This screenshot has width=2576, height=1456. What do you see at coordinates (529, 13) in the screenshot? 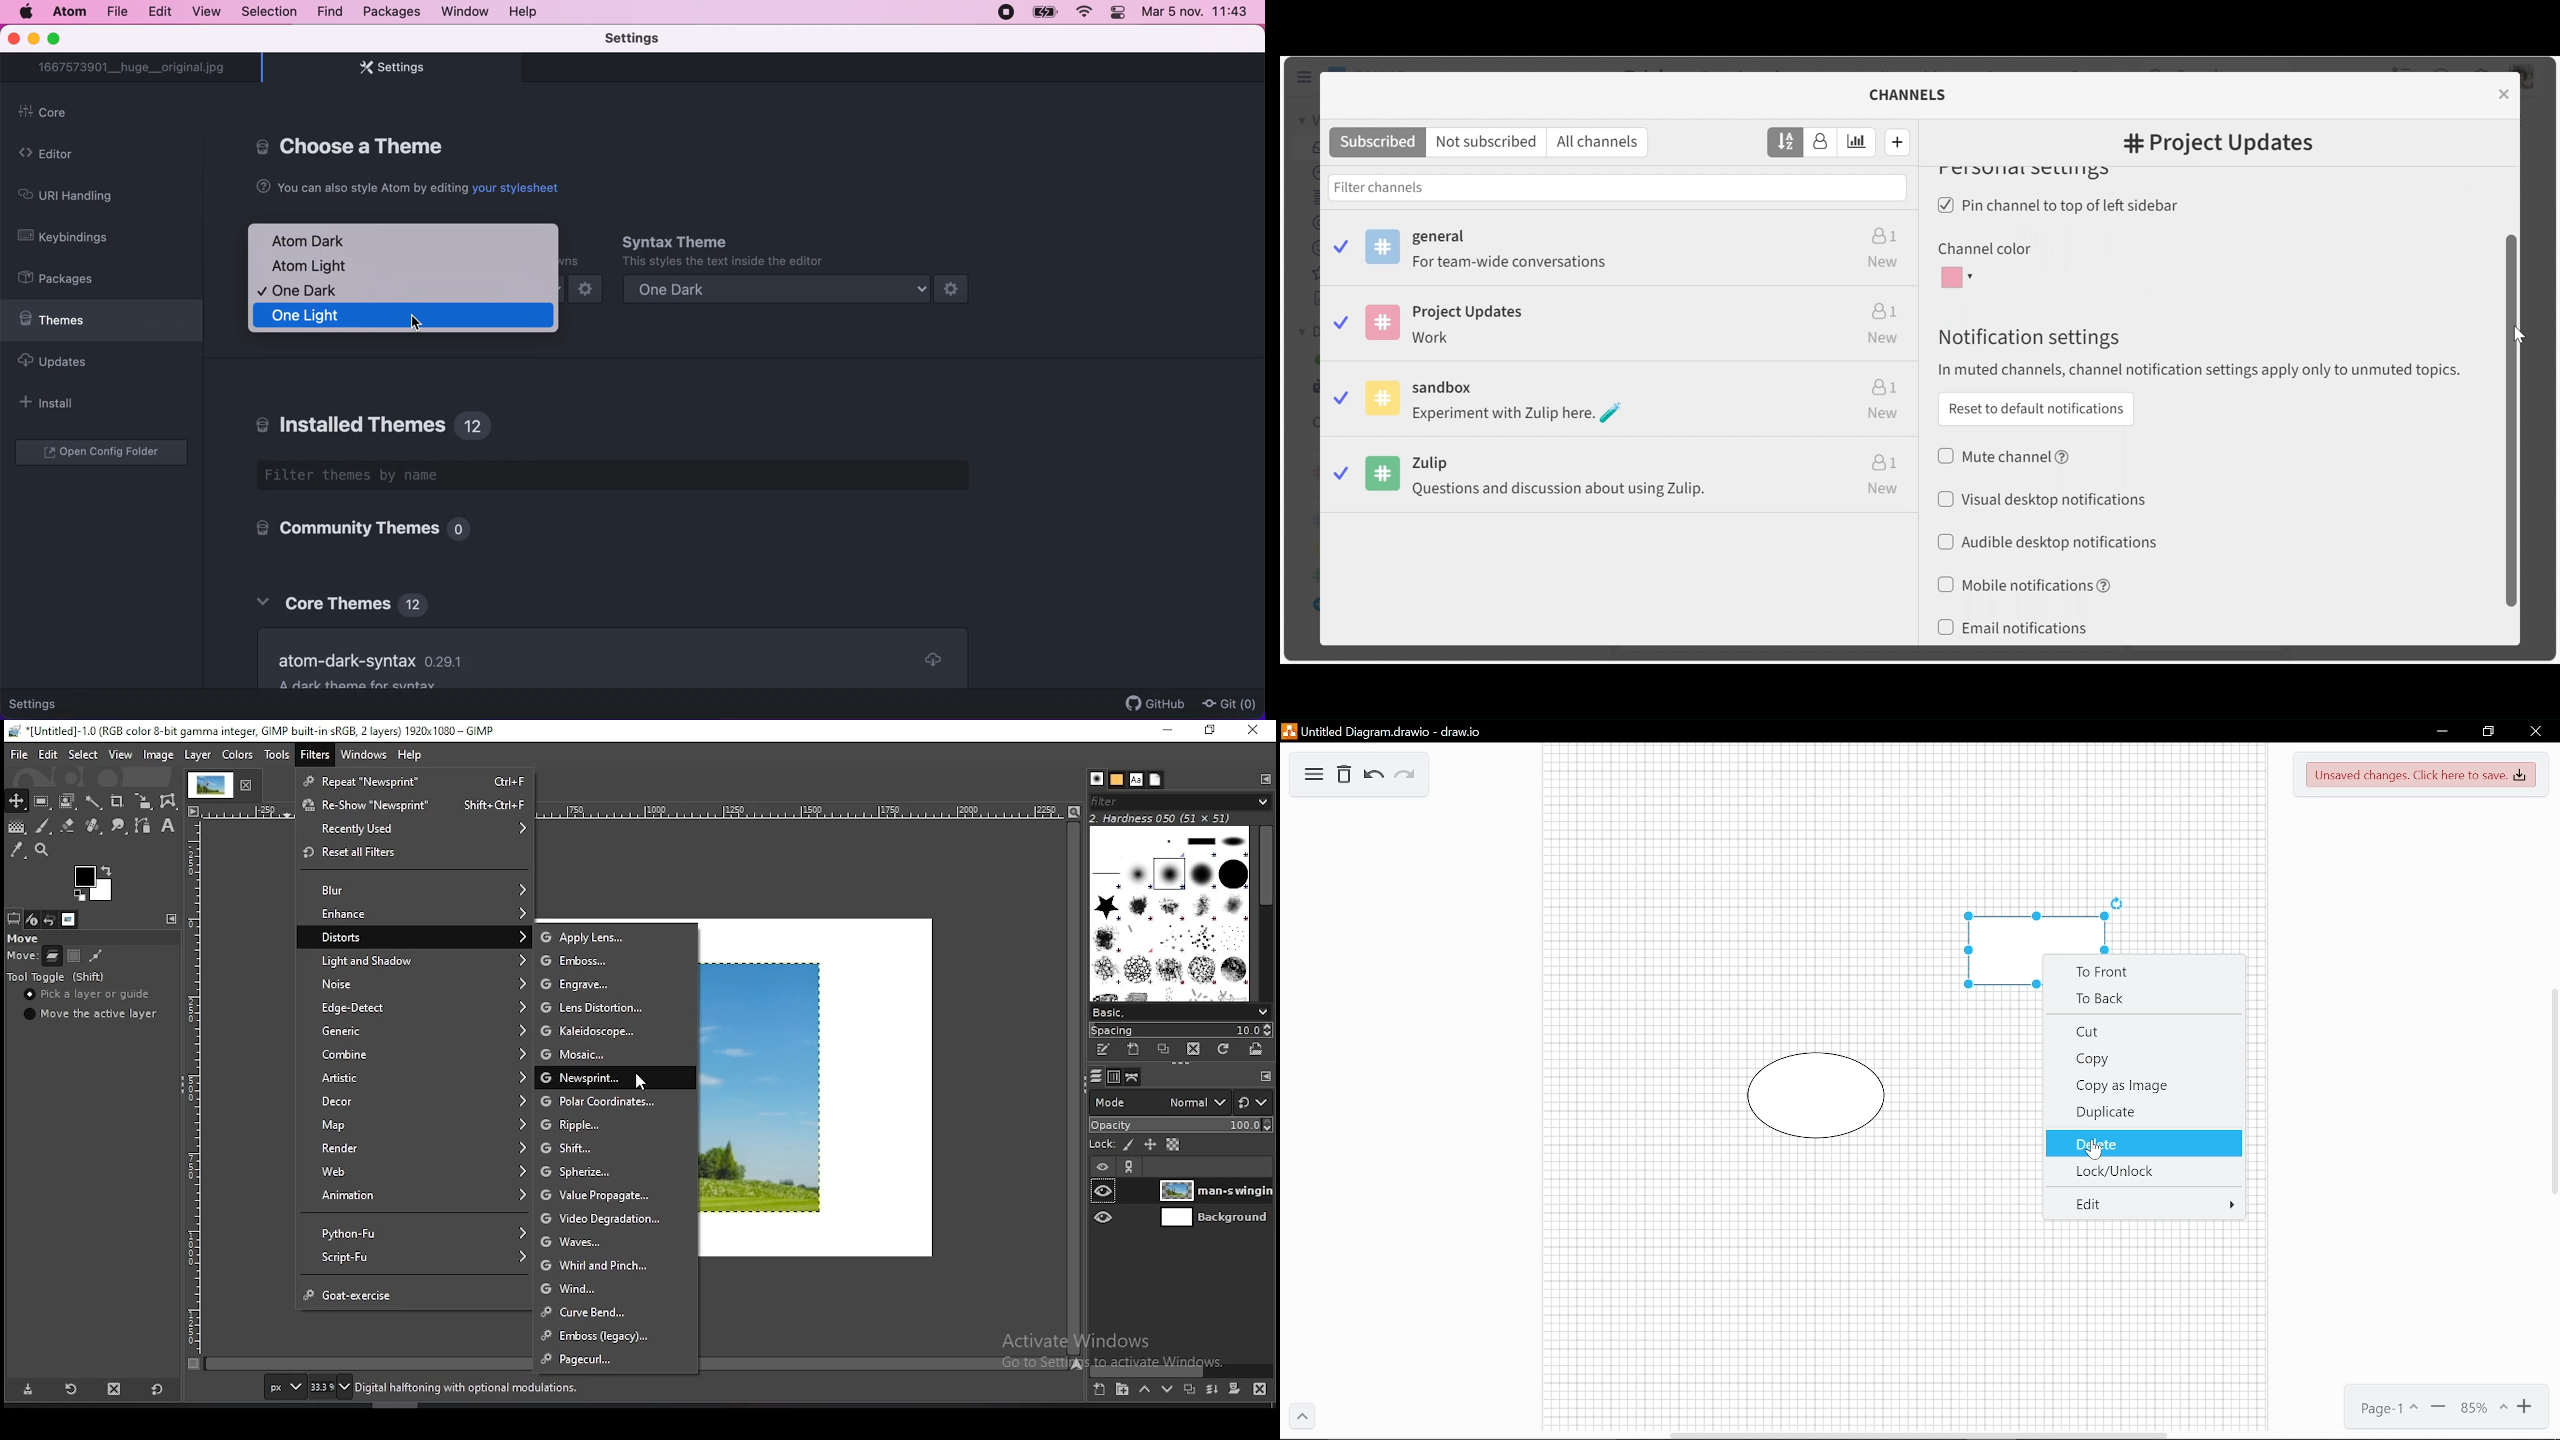
I see `help` at bounding box center [529, 13].